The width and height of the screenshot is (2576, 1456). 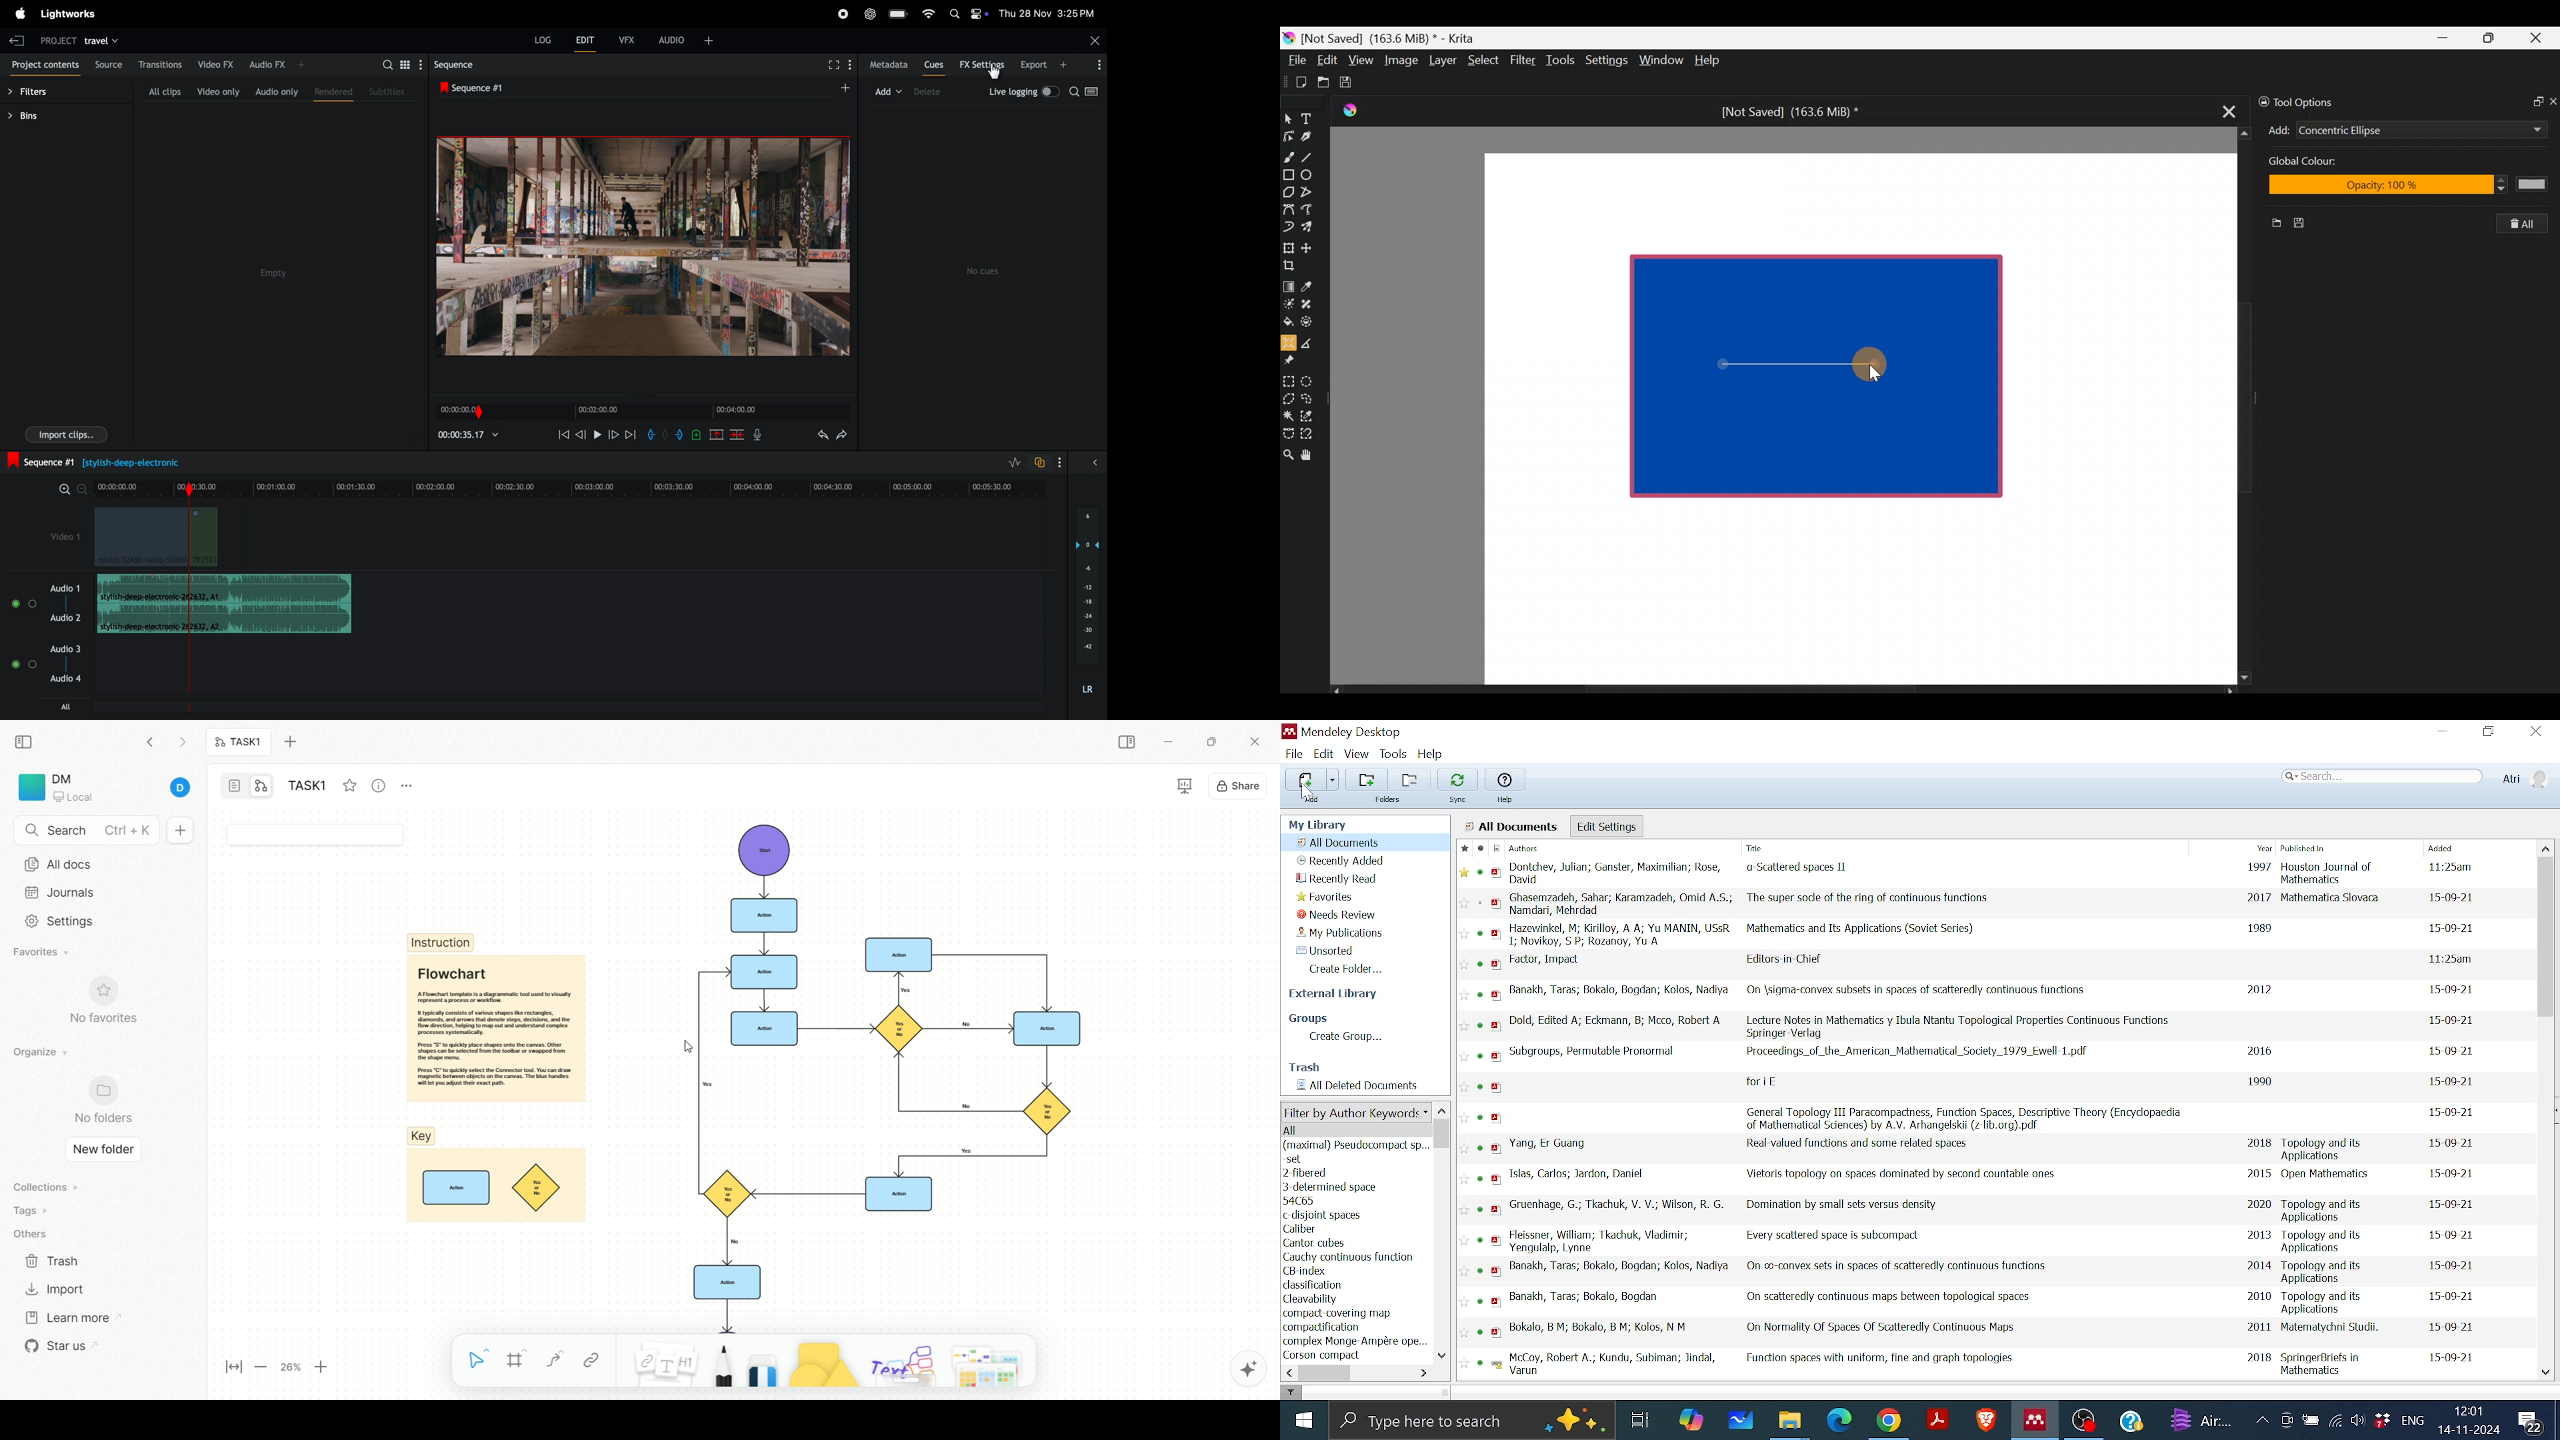 I want to click on chatgpt, so click(x=870, y=14).